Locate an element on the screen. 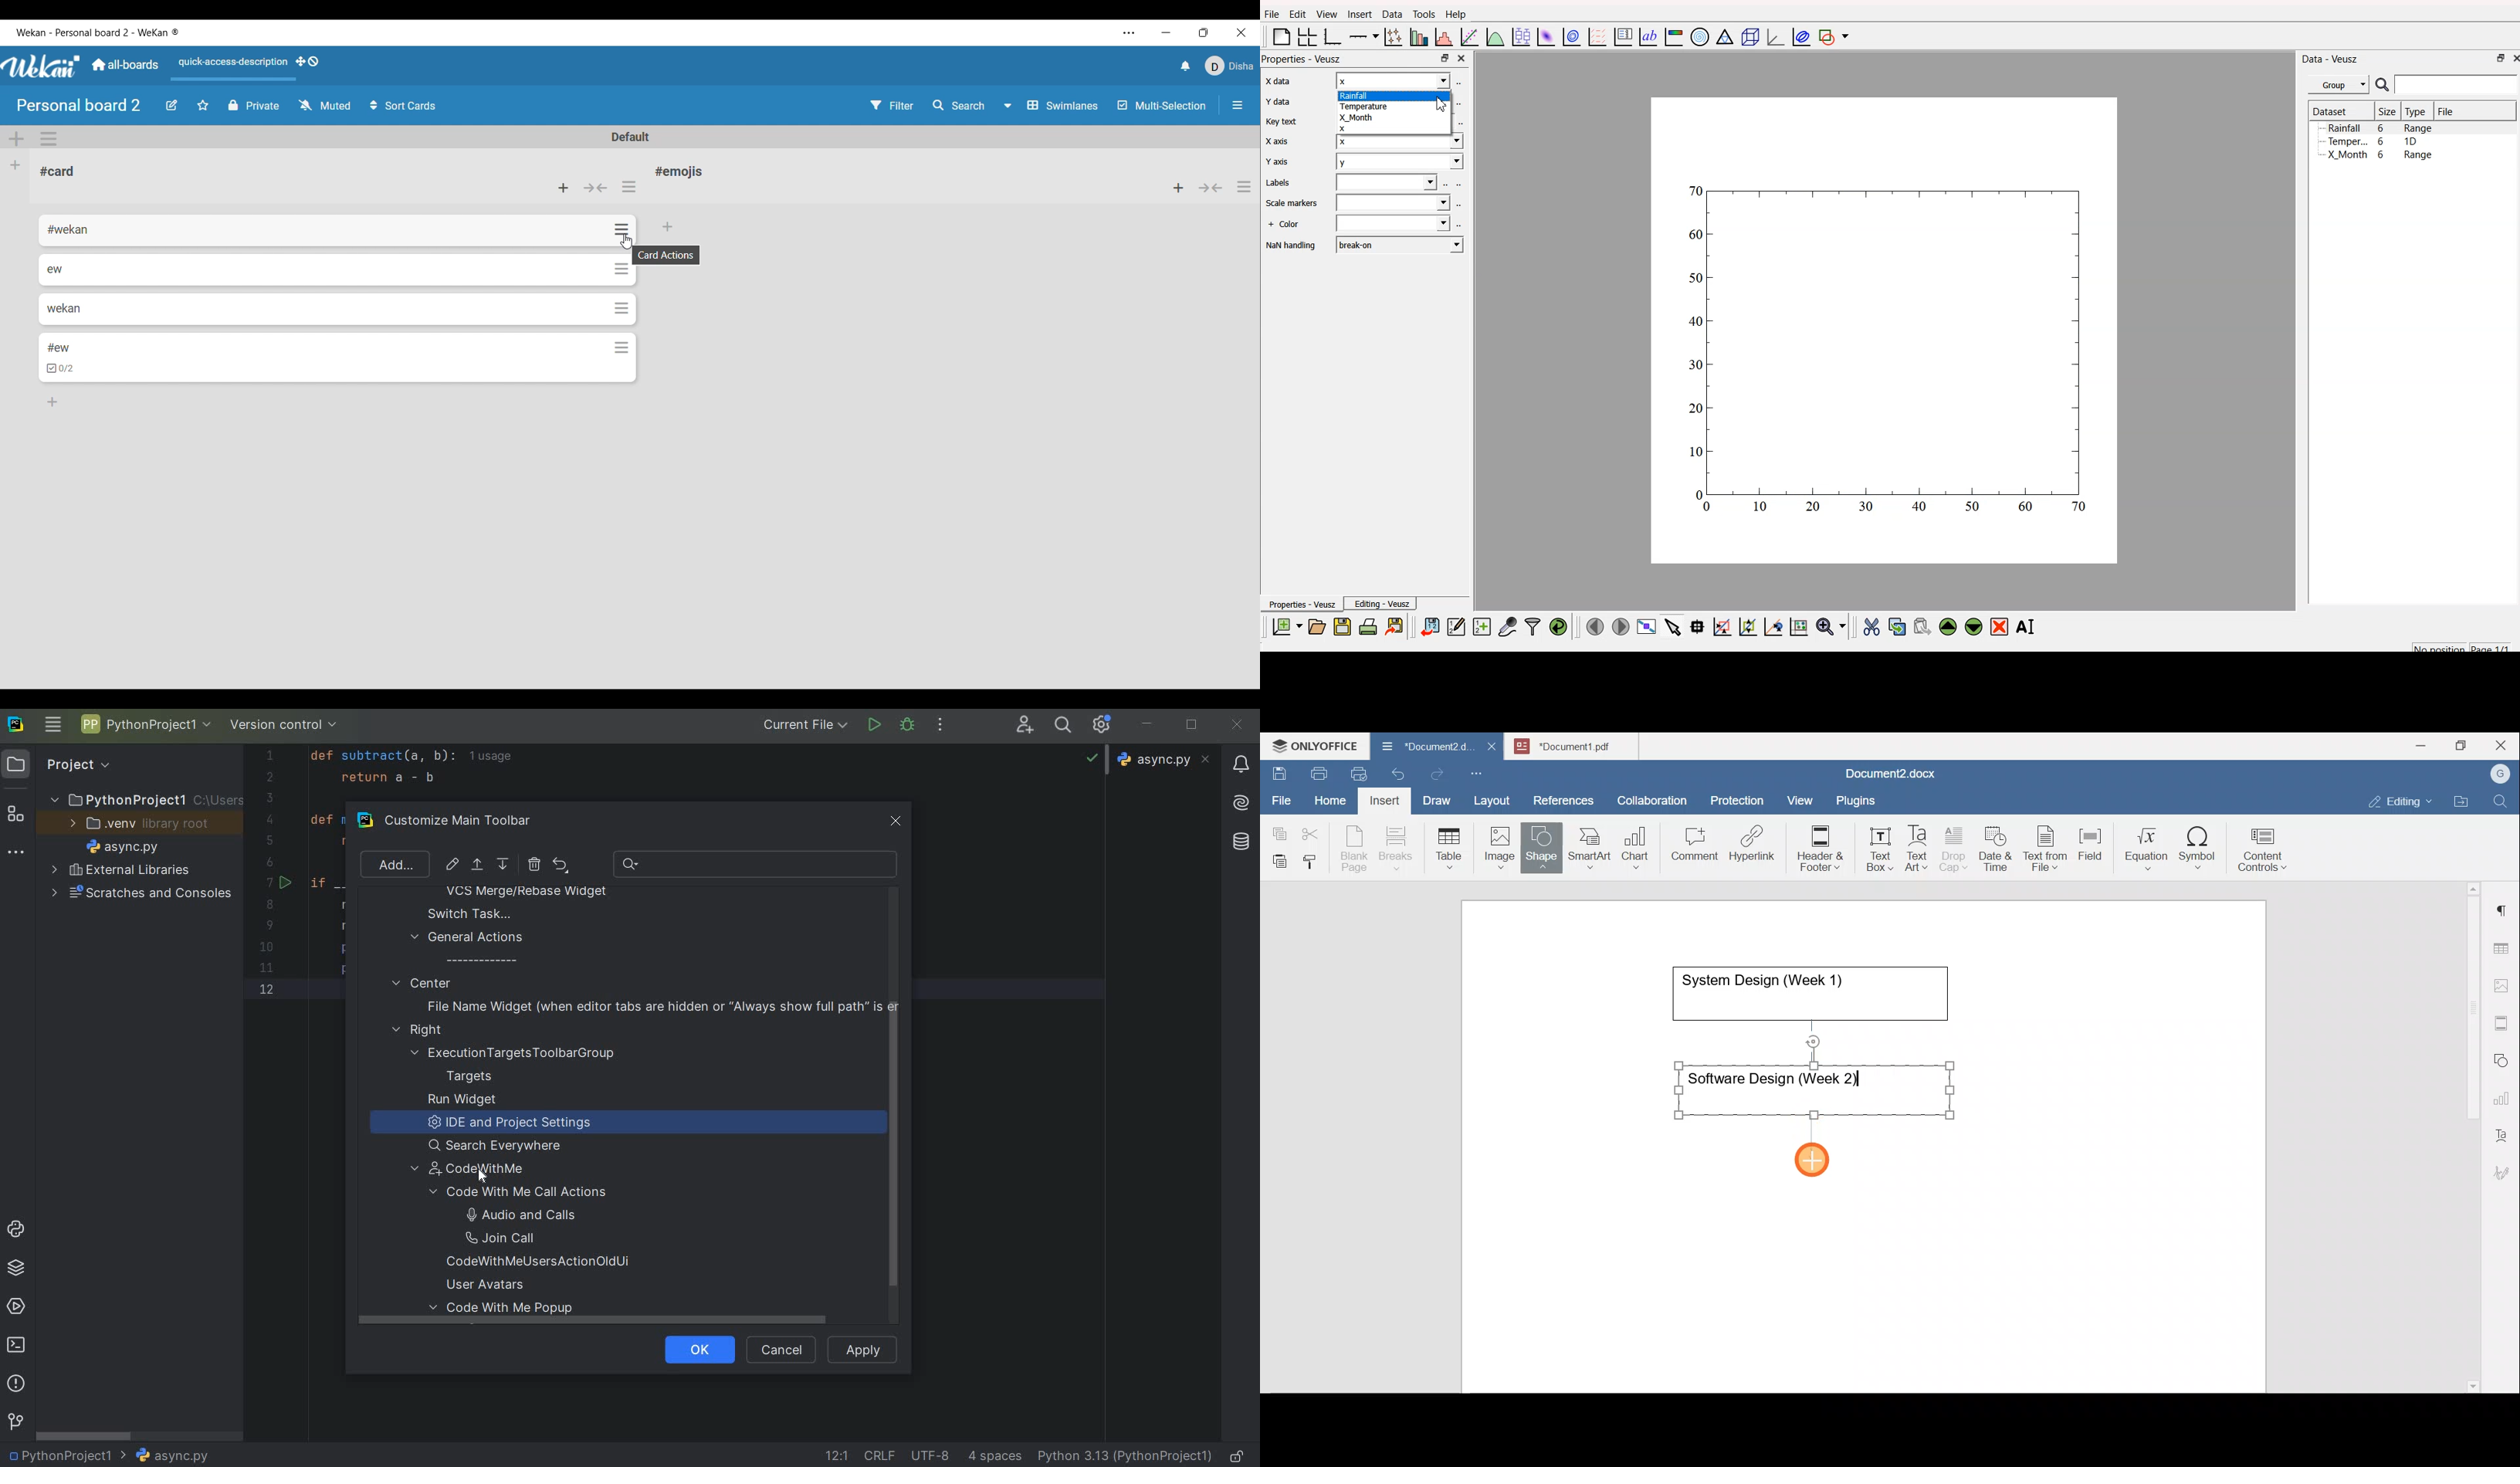 The width and height of the screenshot is (2520, 1484). updates is located at coordinates (1241, 763).